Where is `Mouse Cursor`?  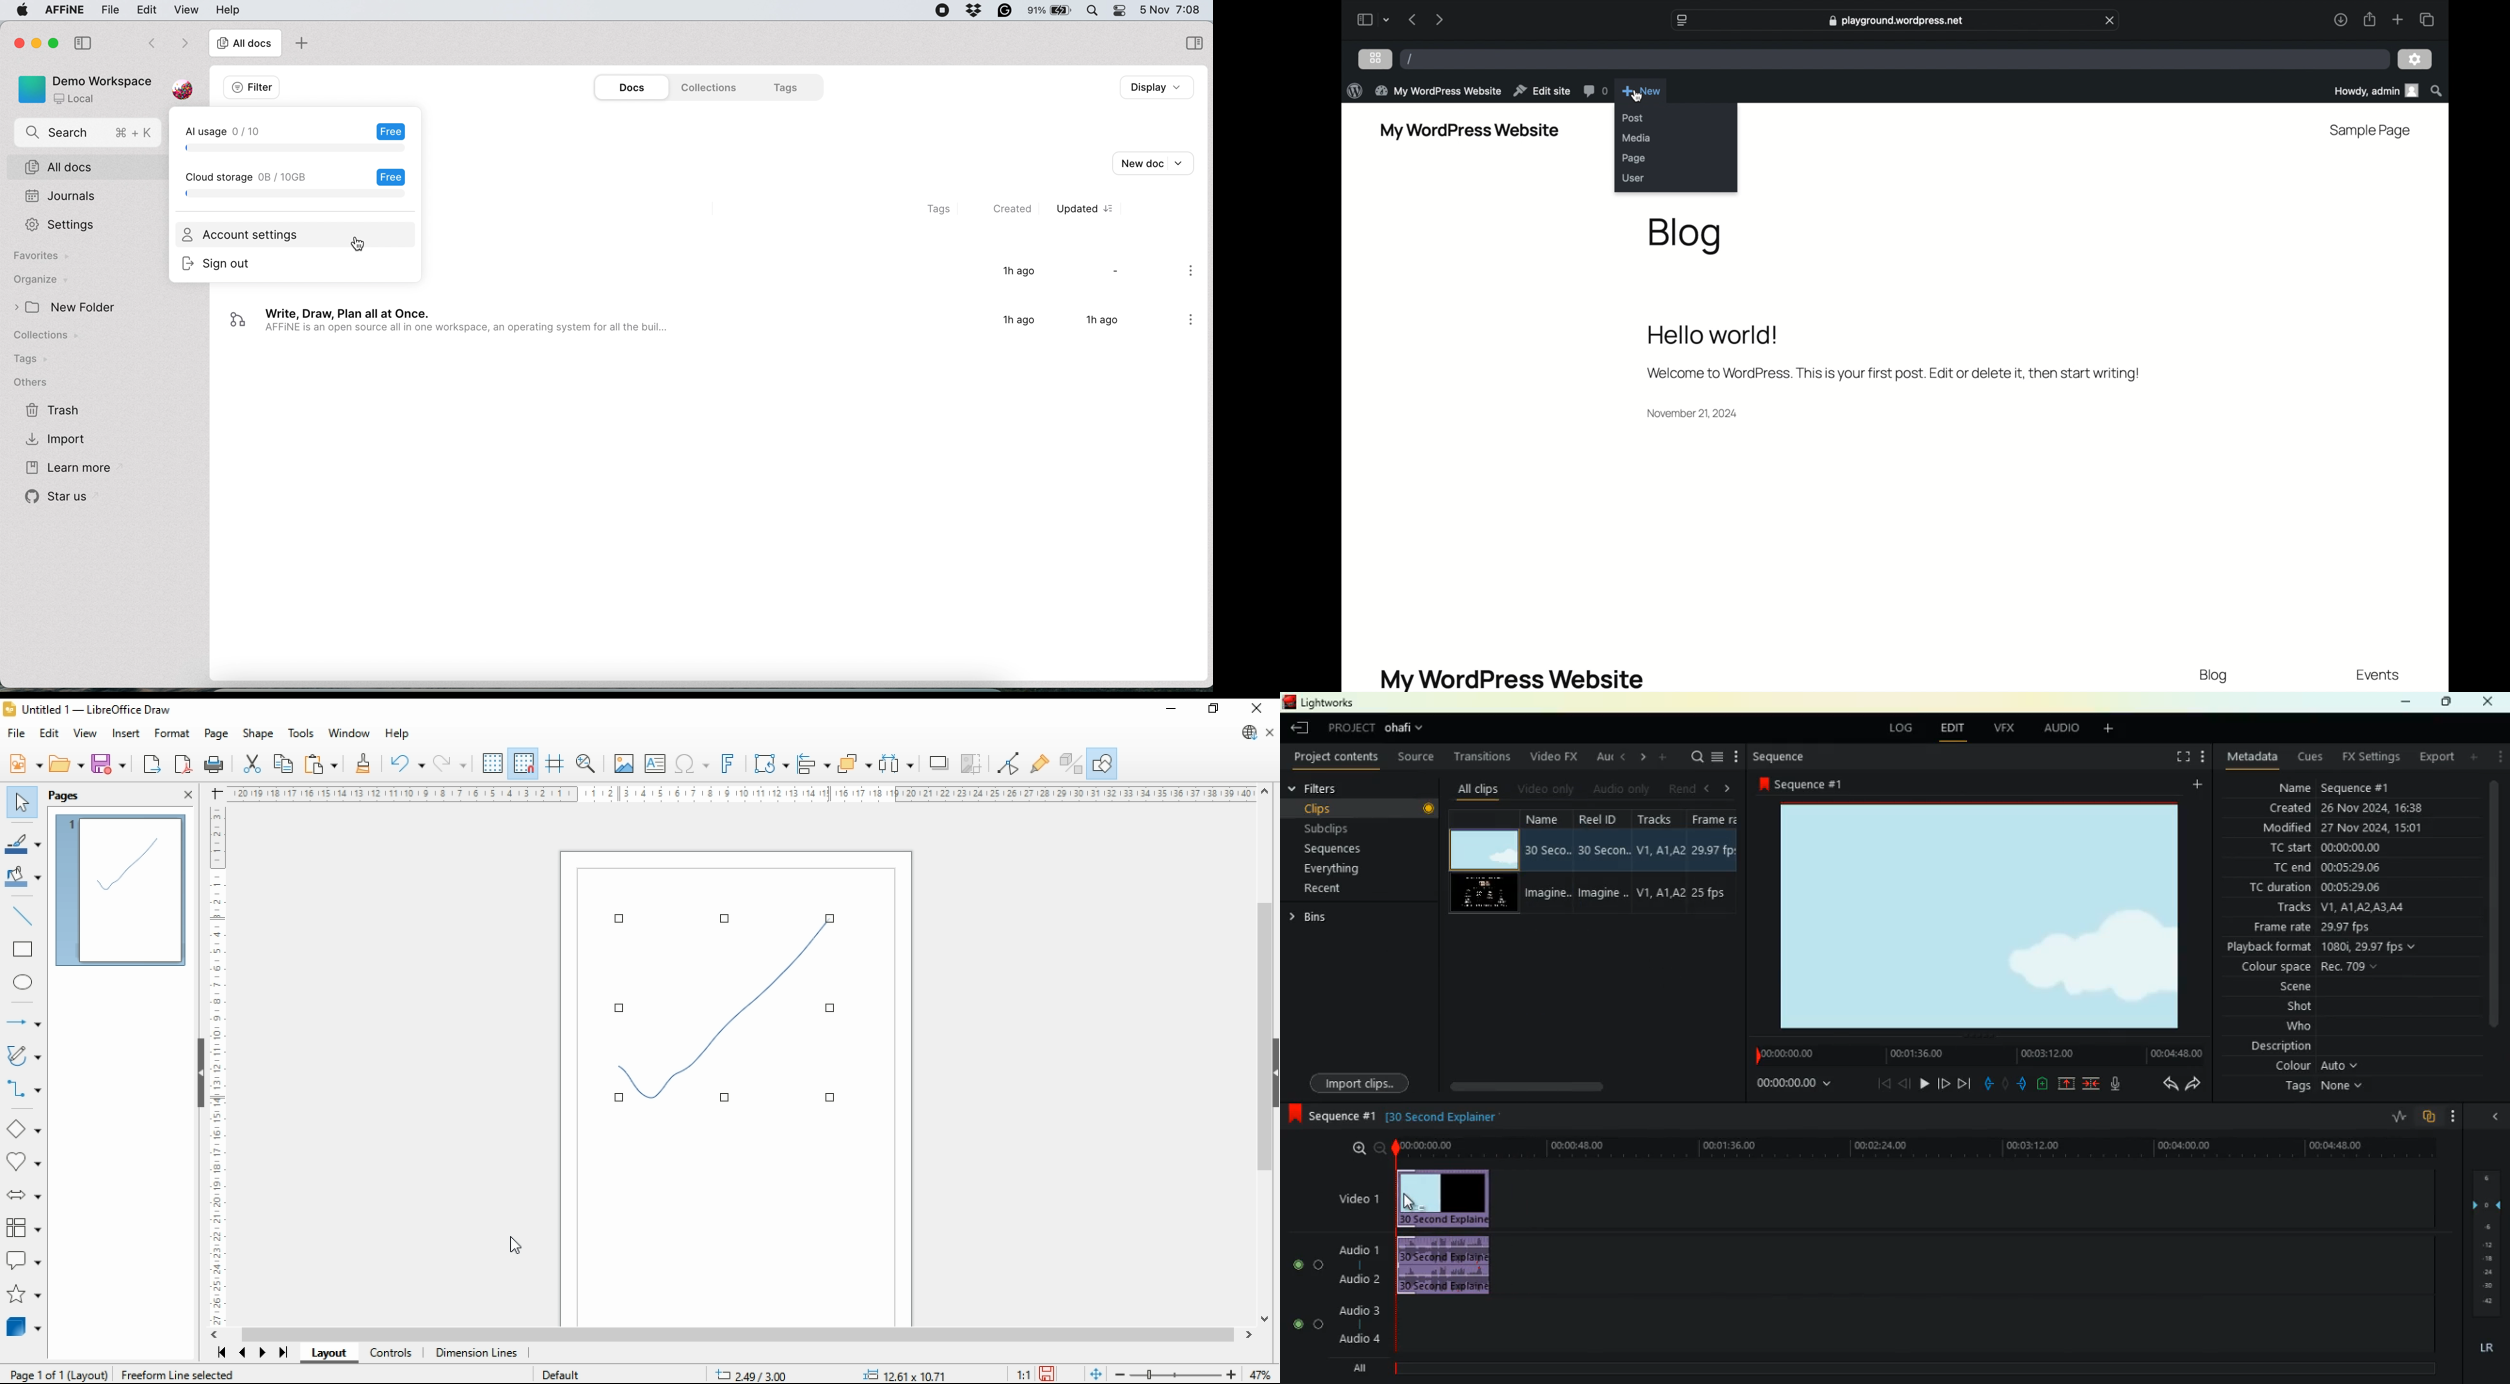 Mouse Cursor is located at coordinates (1415, 1204).